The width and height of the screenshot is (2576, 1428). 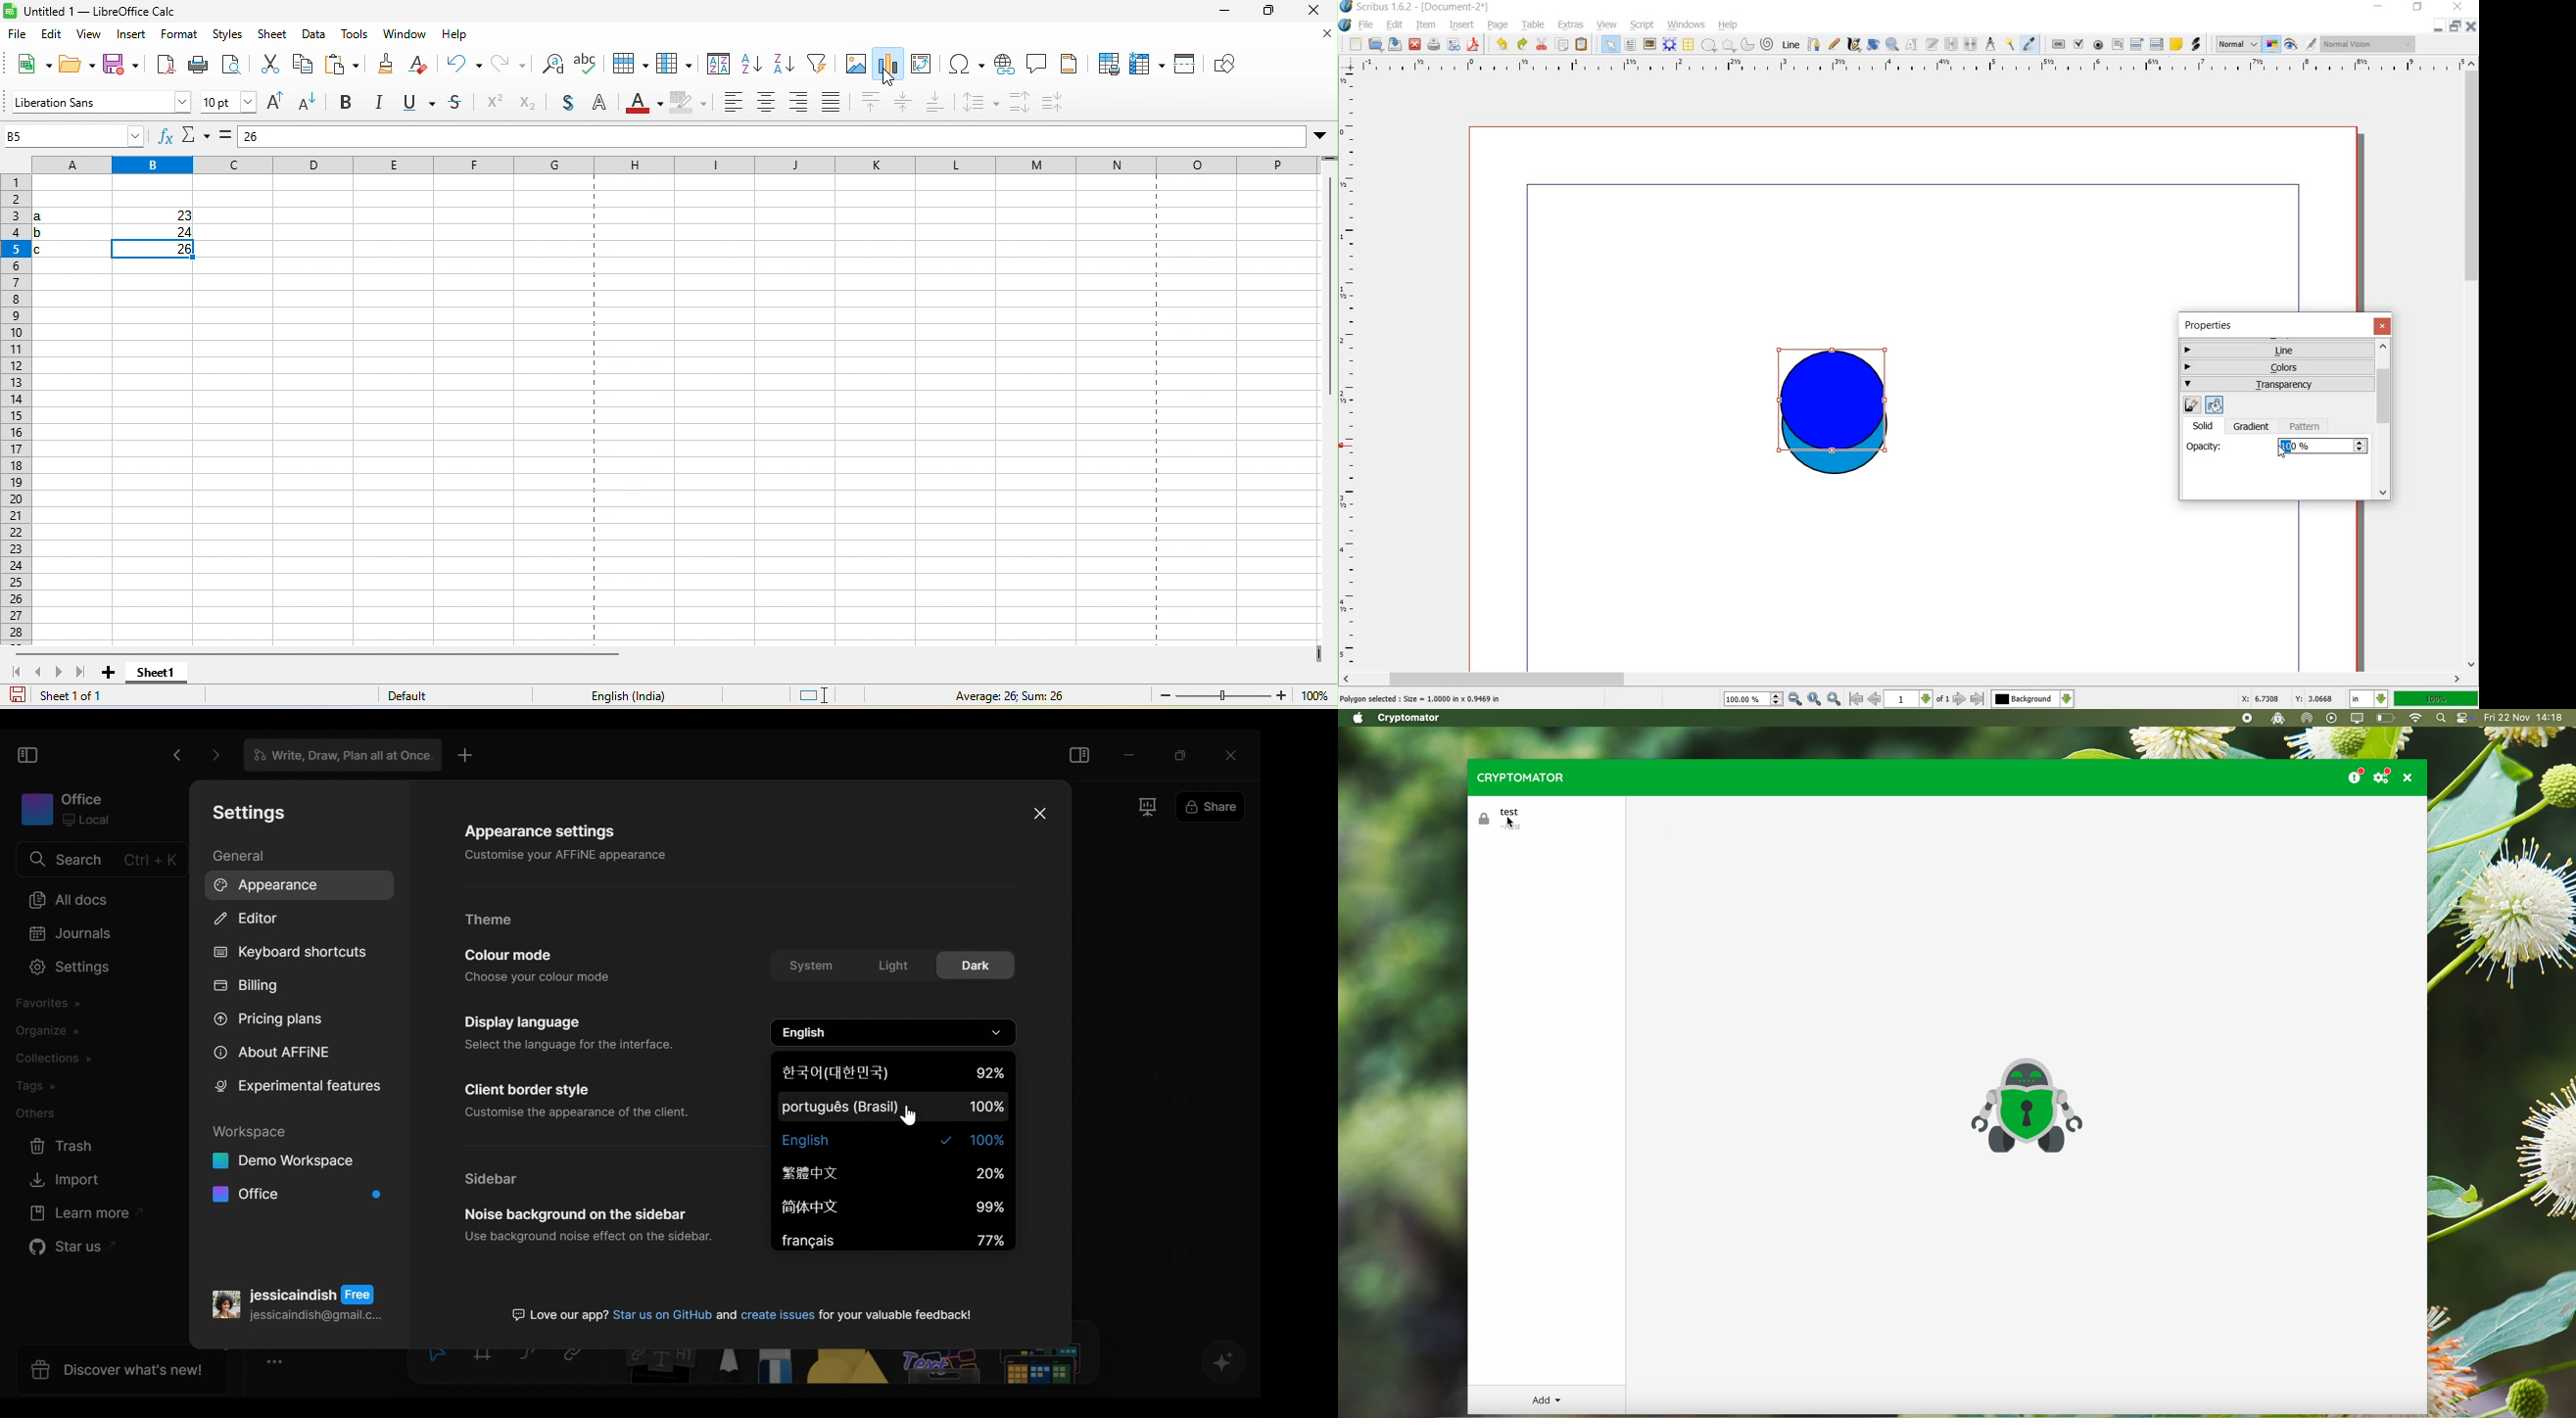 What do you see at coordinates (1932, 46) in the screenshot?
I see `edit text with story editor` at bounding box center [1932, 46].